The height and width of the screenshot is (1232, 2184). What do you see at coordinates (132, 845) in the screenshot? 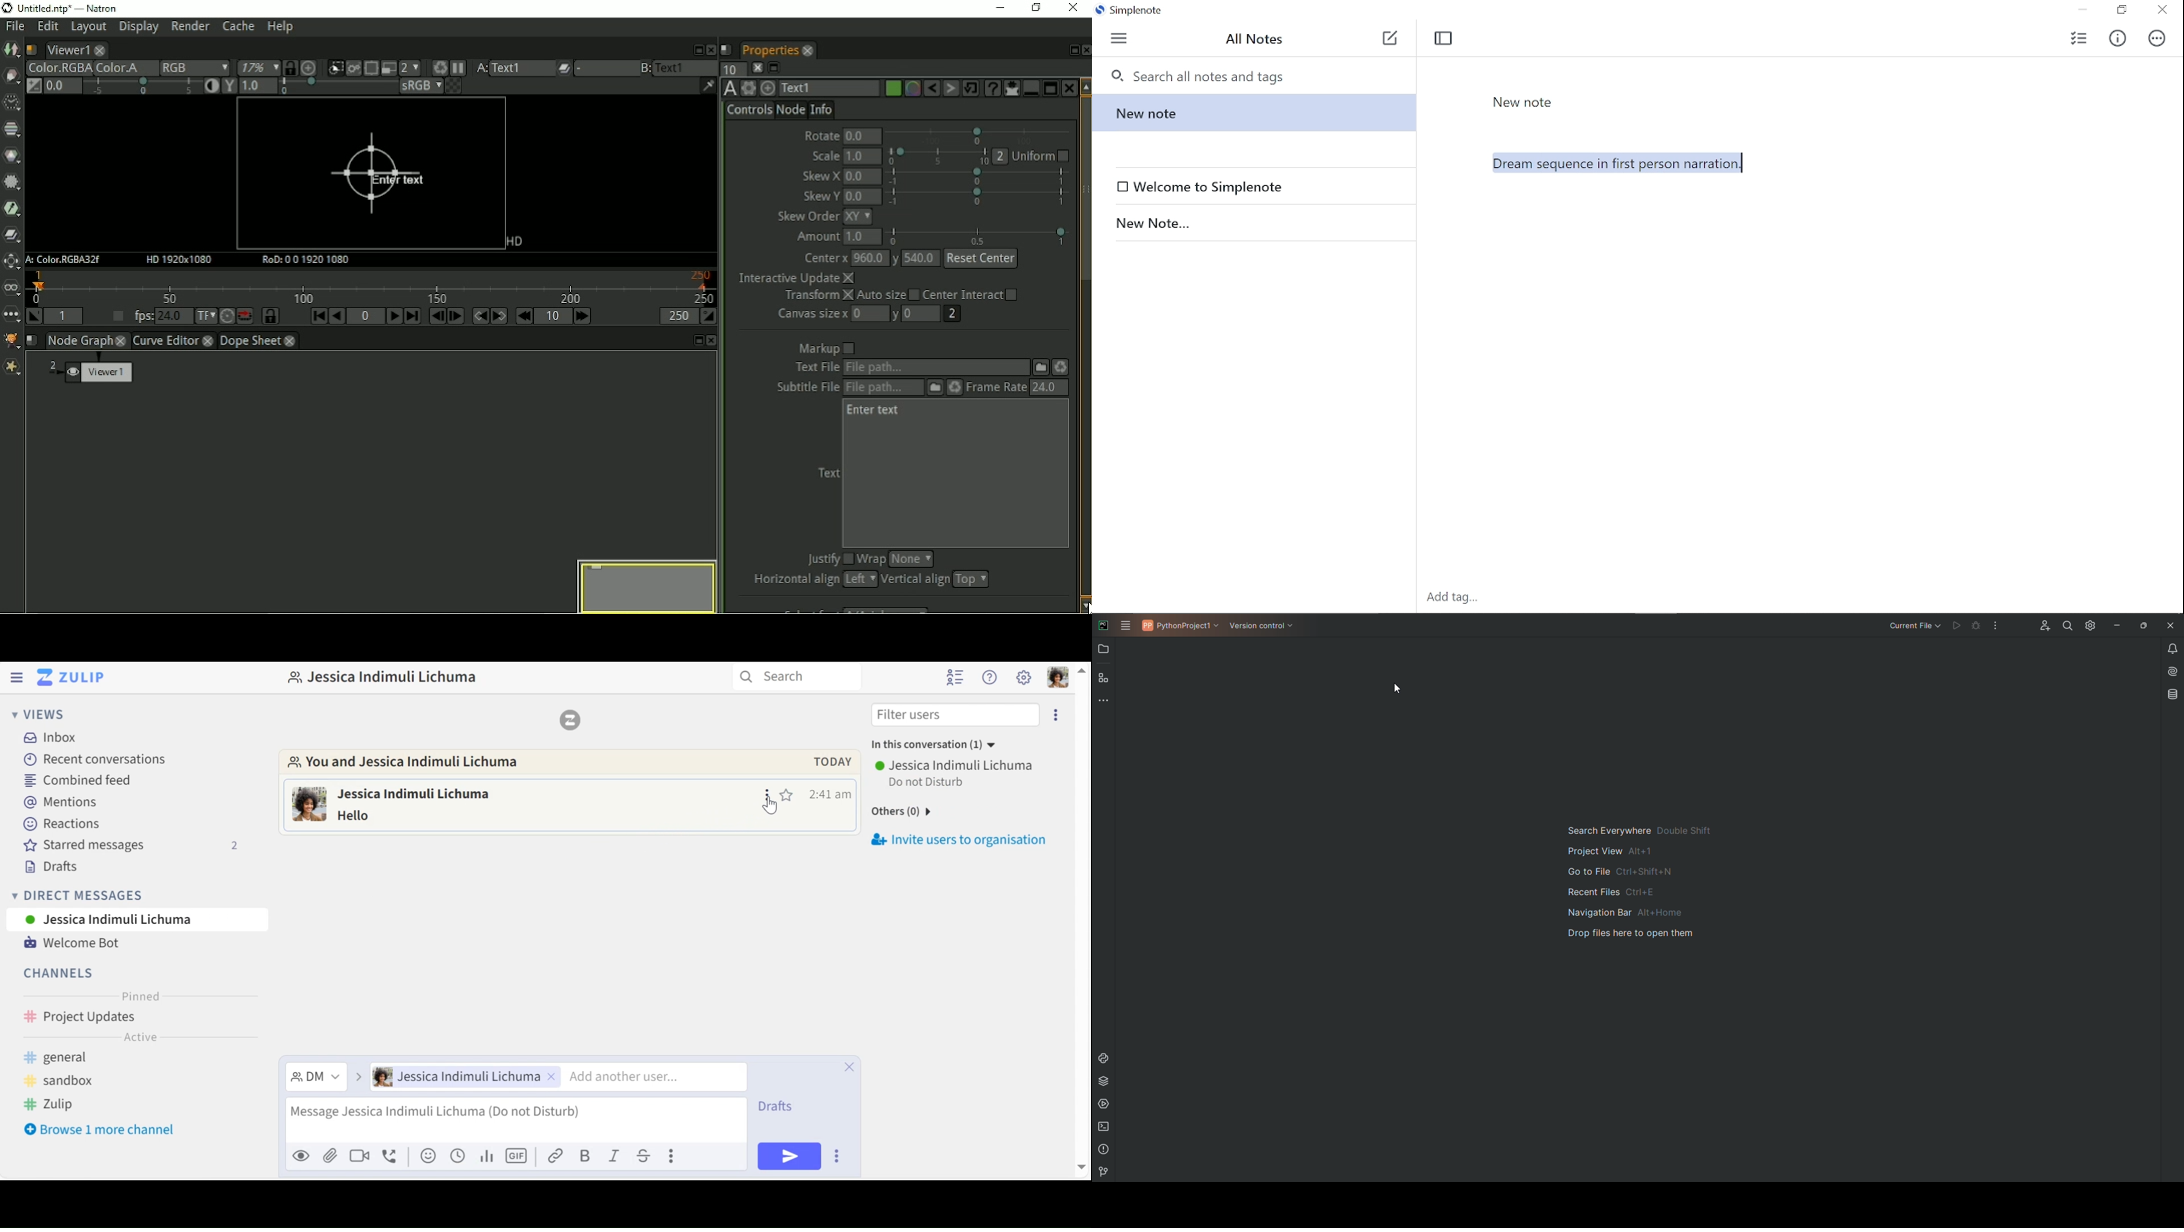
I see `Starred messages` at bounding box center [132, 845].